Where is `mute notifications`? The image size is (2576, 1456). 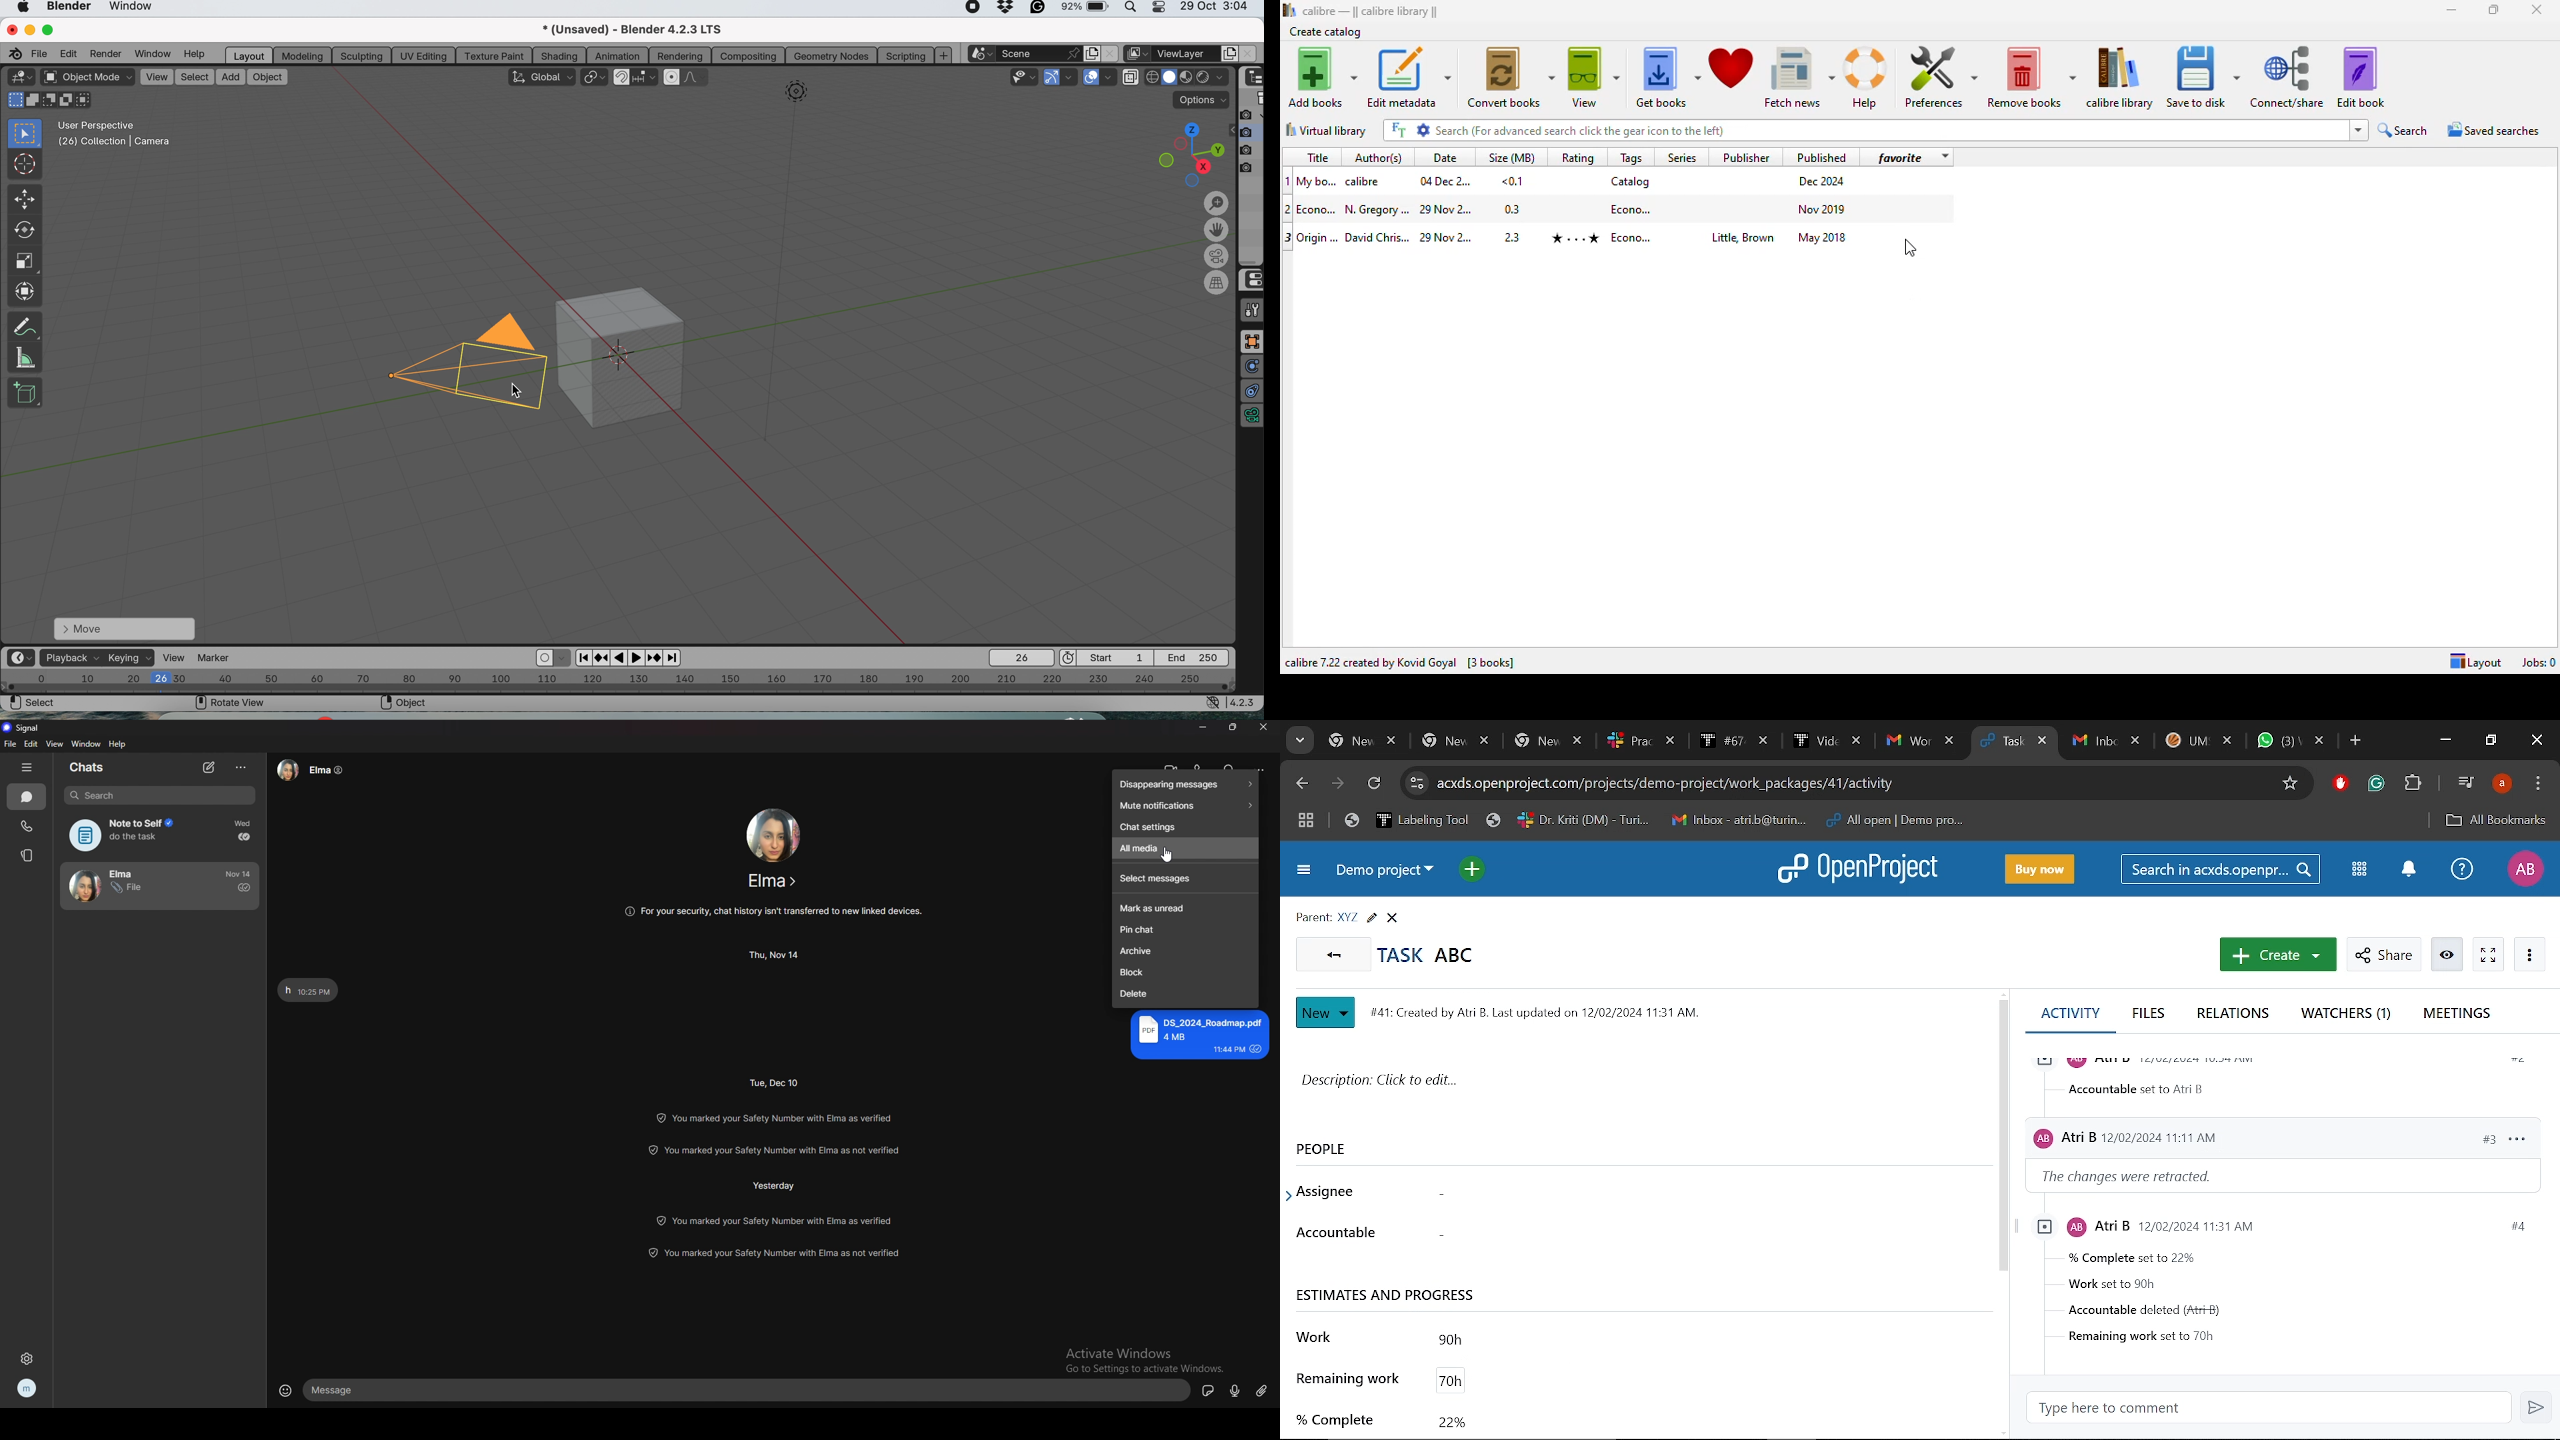 mute notifications is located at coordinates (1185, 805).